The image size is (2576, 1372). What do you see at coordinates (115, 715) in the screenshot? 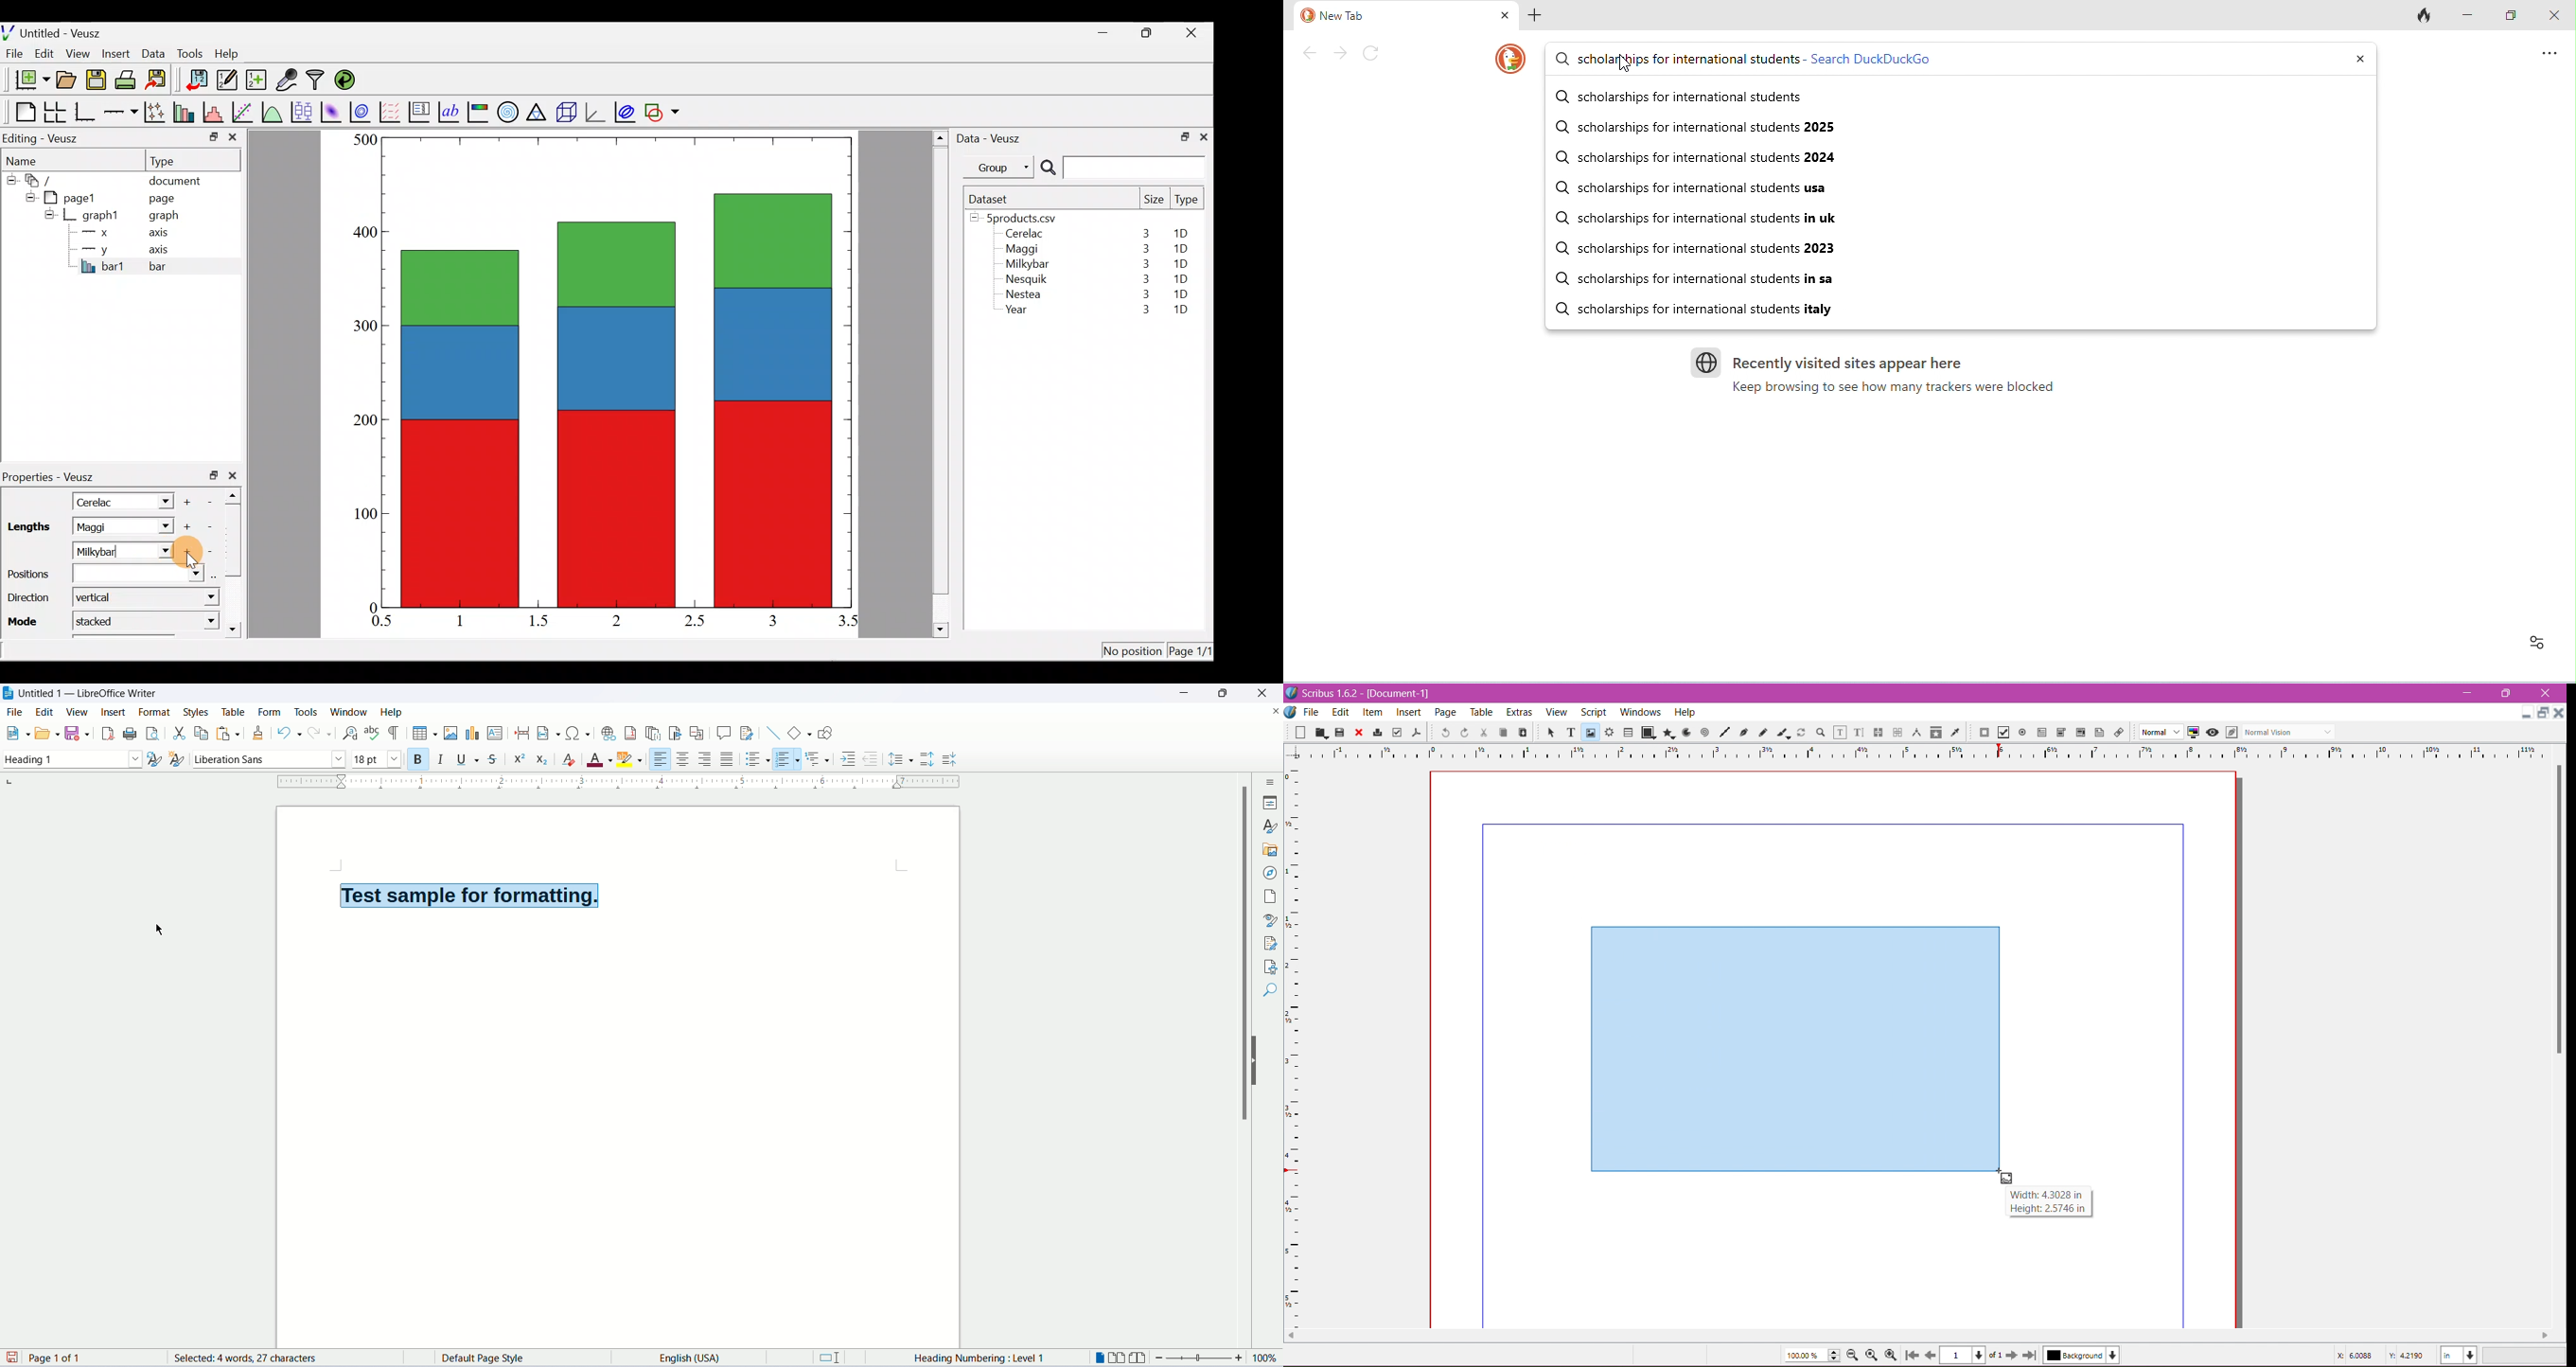
I see `insert` at bounding box center [115, 715].